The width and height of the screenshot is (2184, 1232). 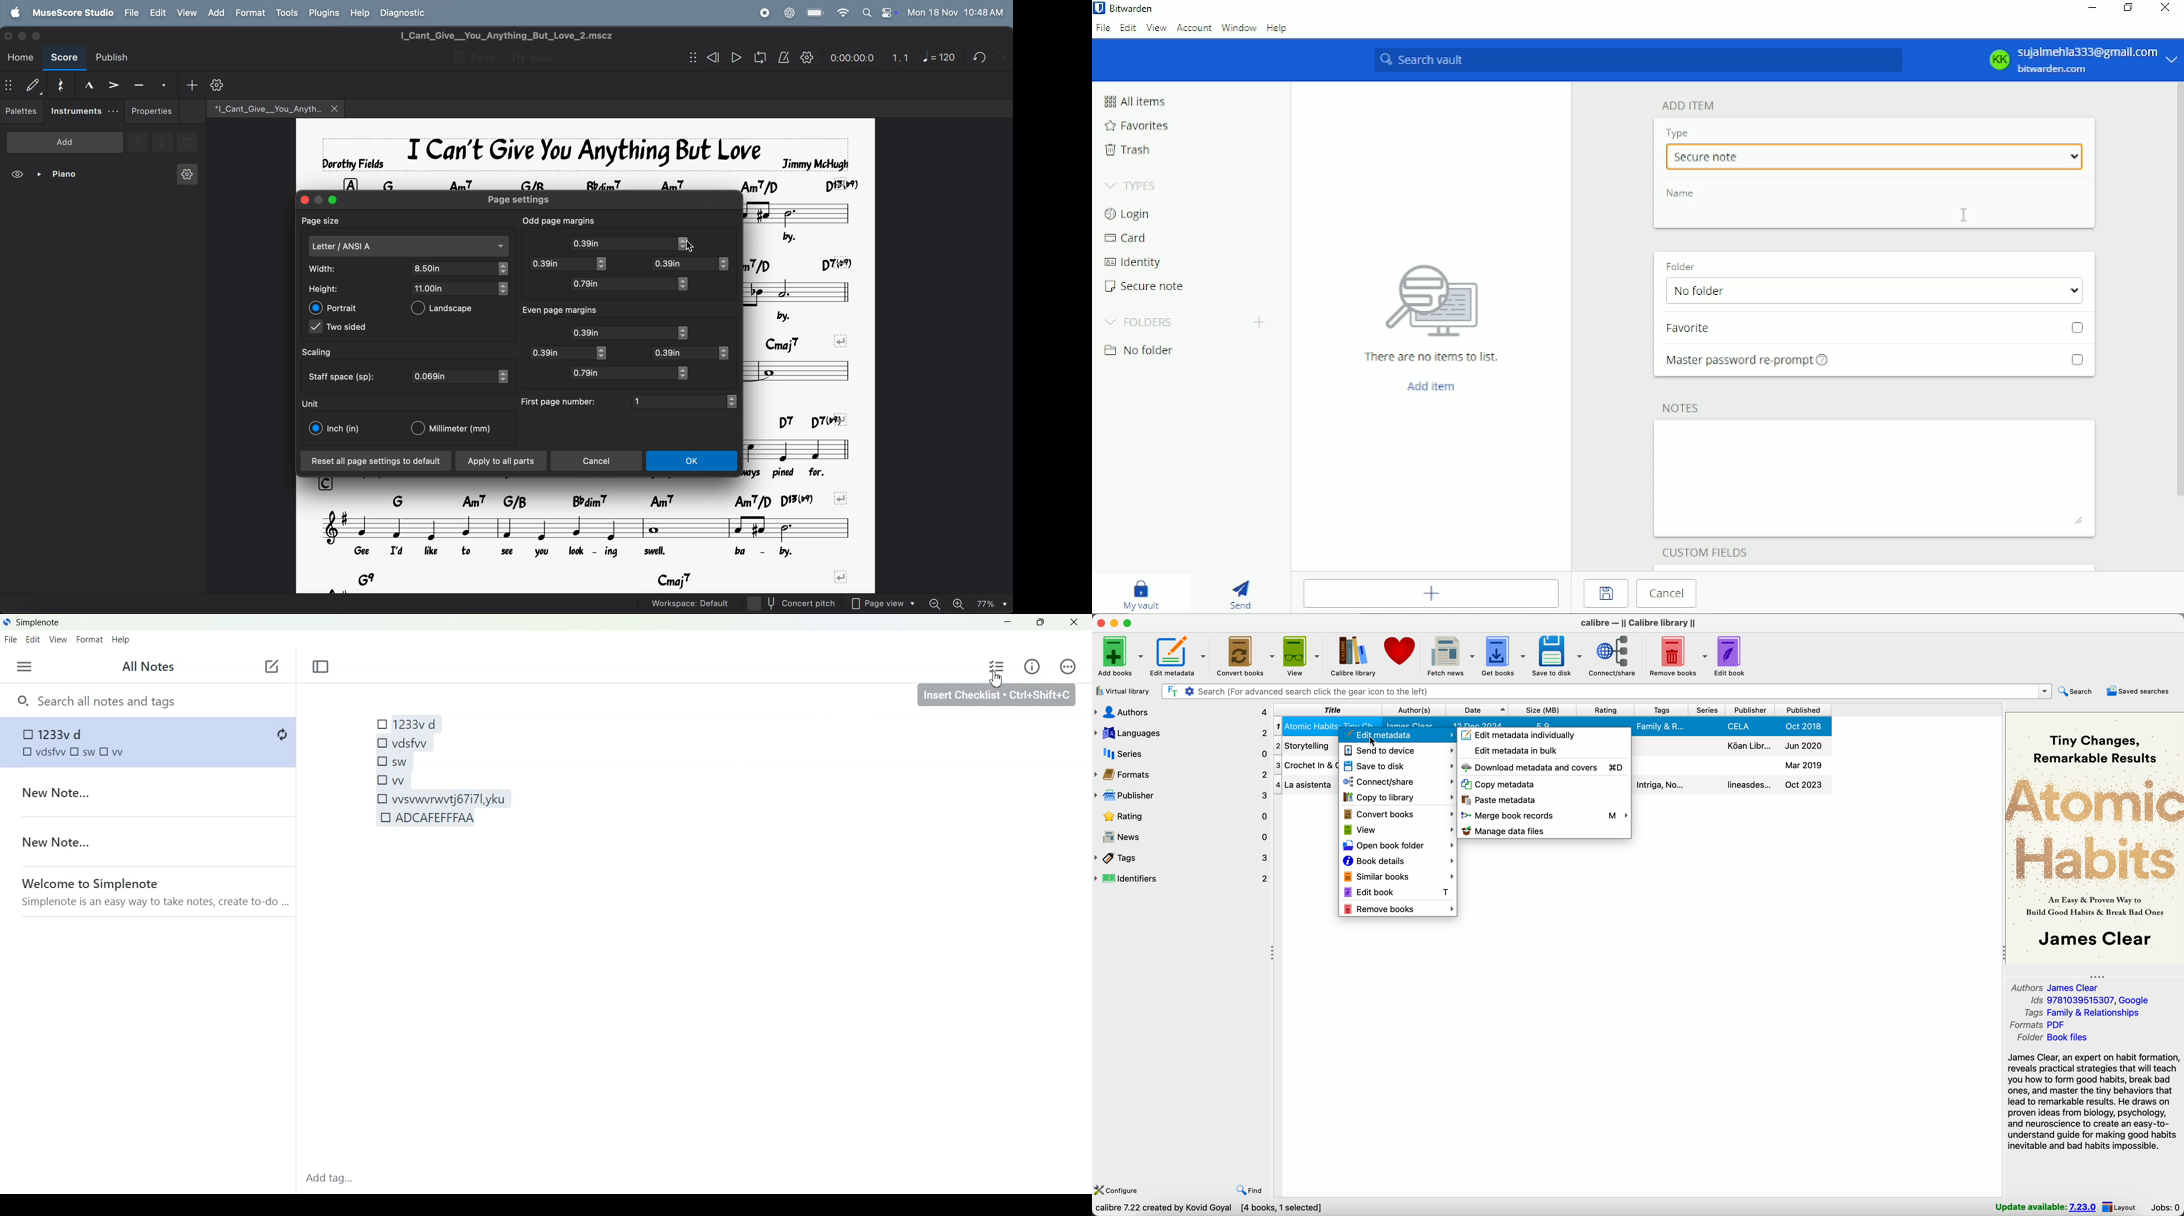 What do you see at coordinates (2088, 1001) in the screenshot?
I see `Ids` at bounding box center [2088, 1001].